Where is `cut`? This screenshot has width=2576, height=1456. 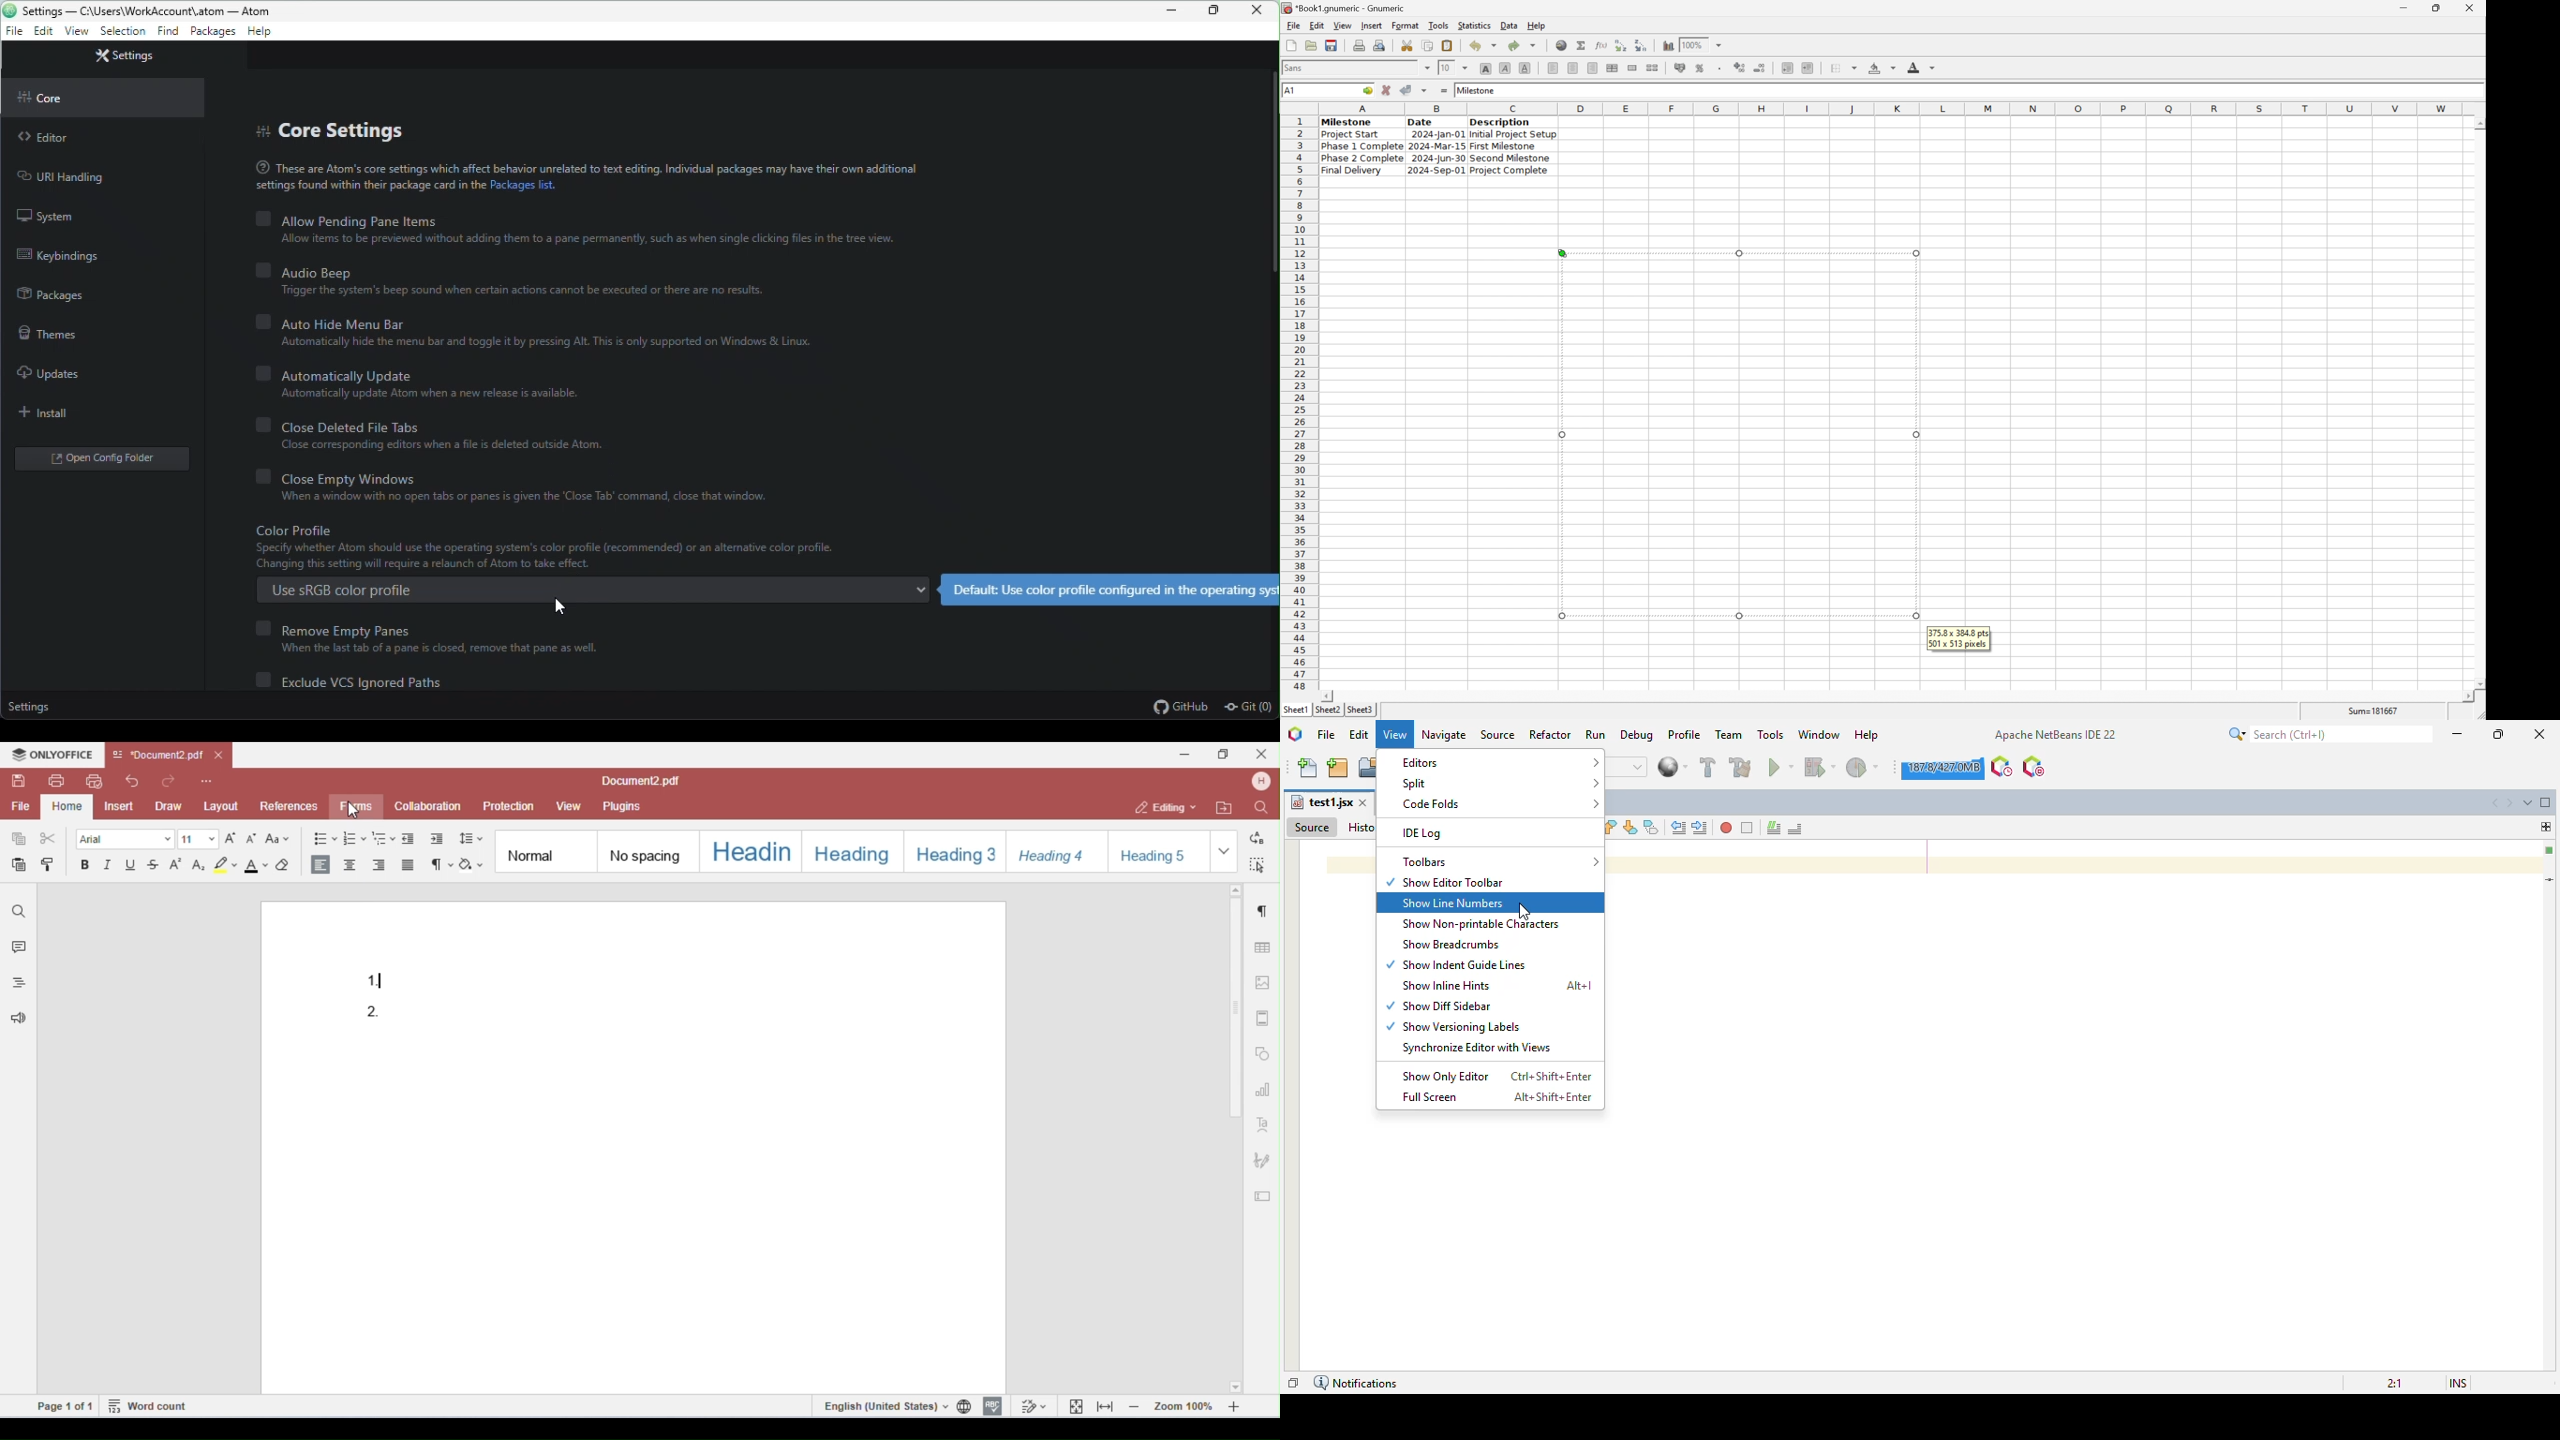
cut is located at coordinates (1408, 45).